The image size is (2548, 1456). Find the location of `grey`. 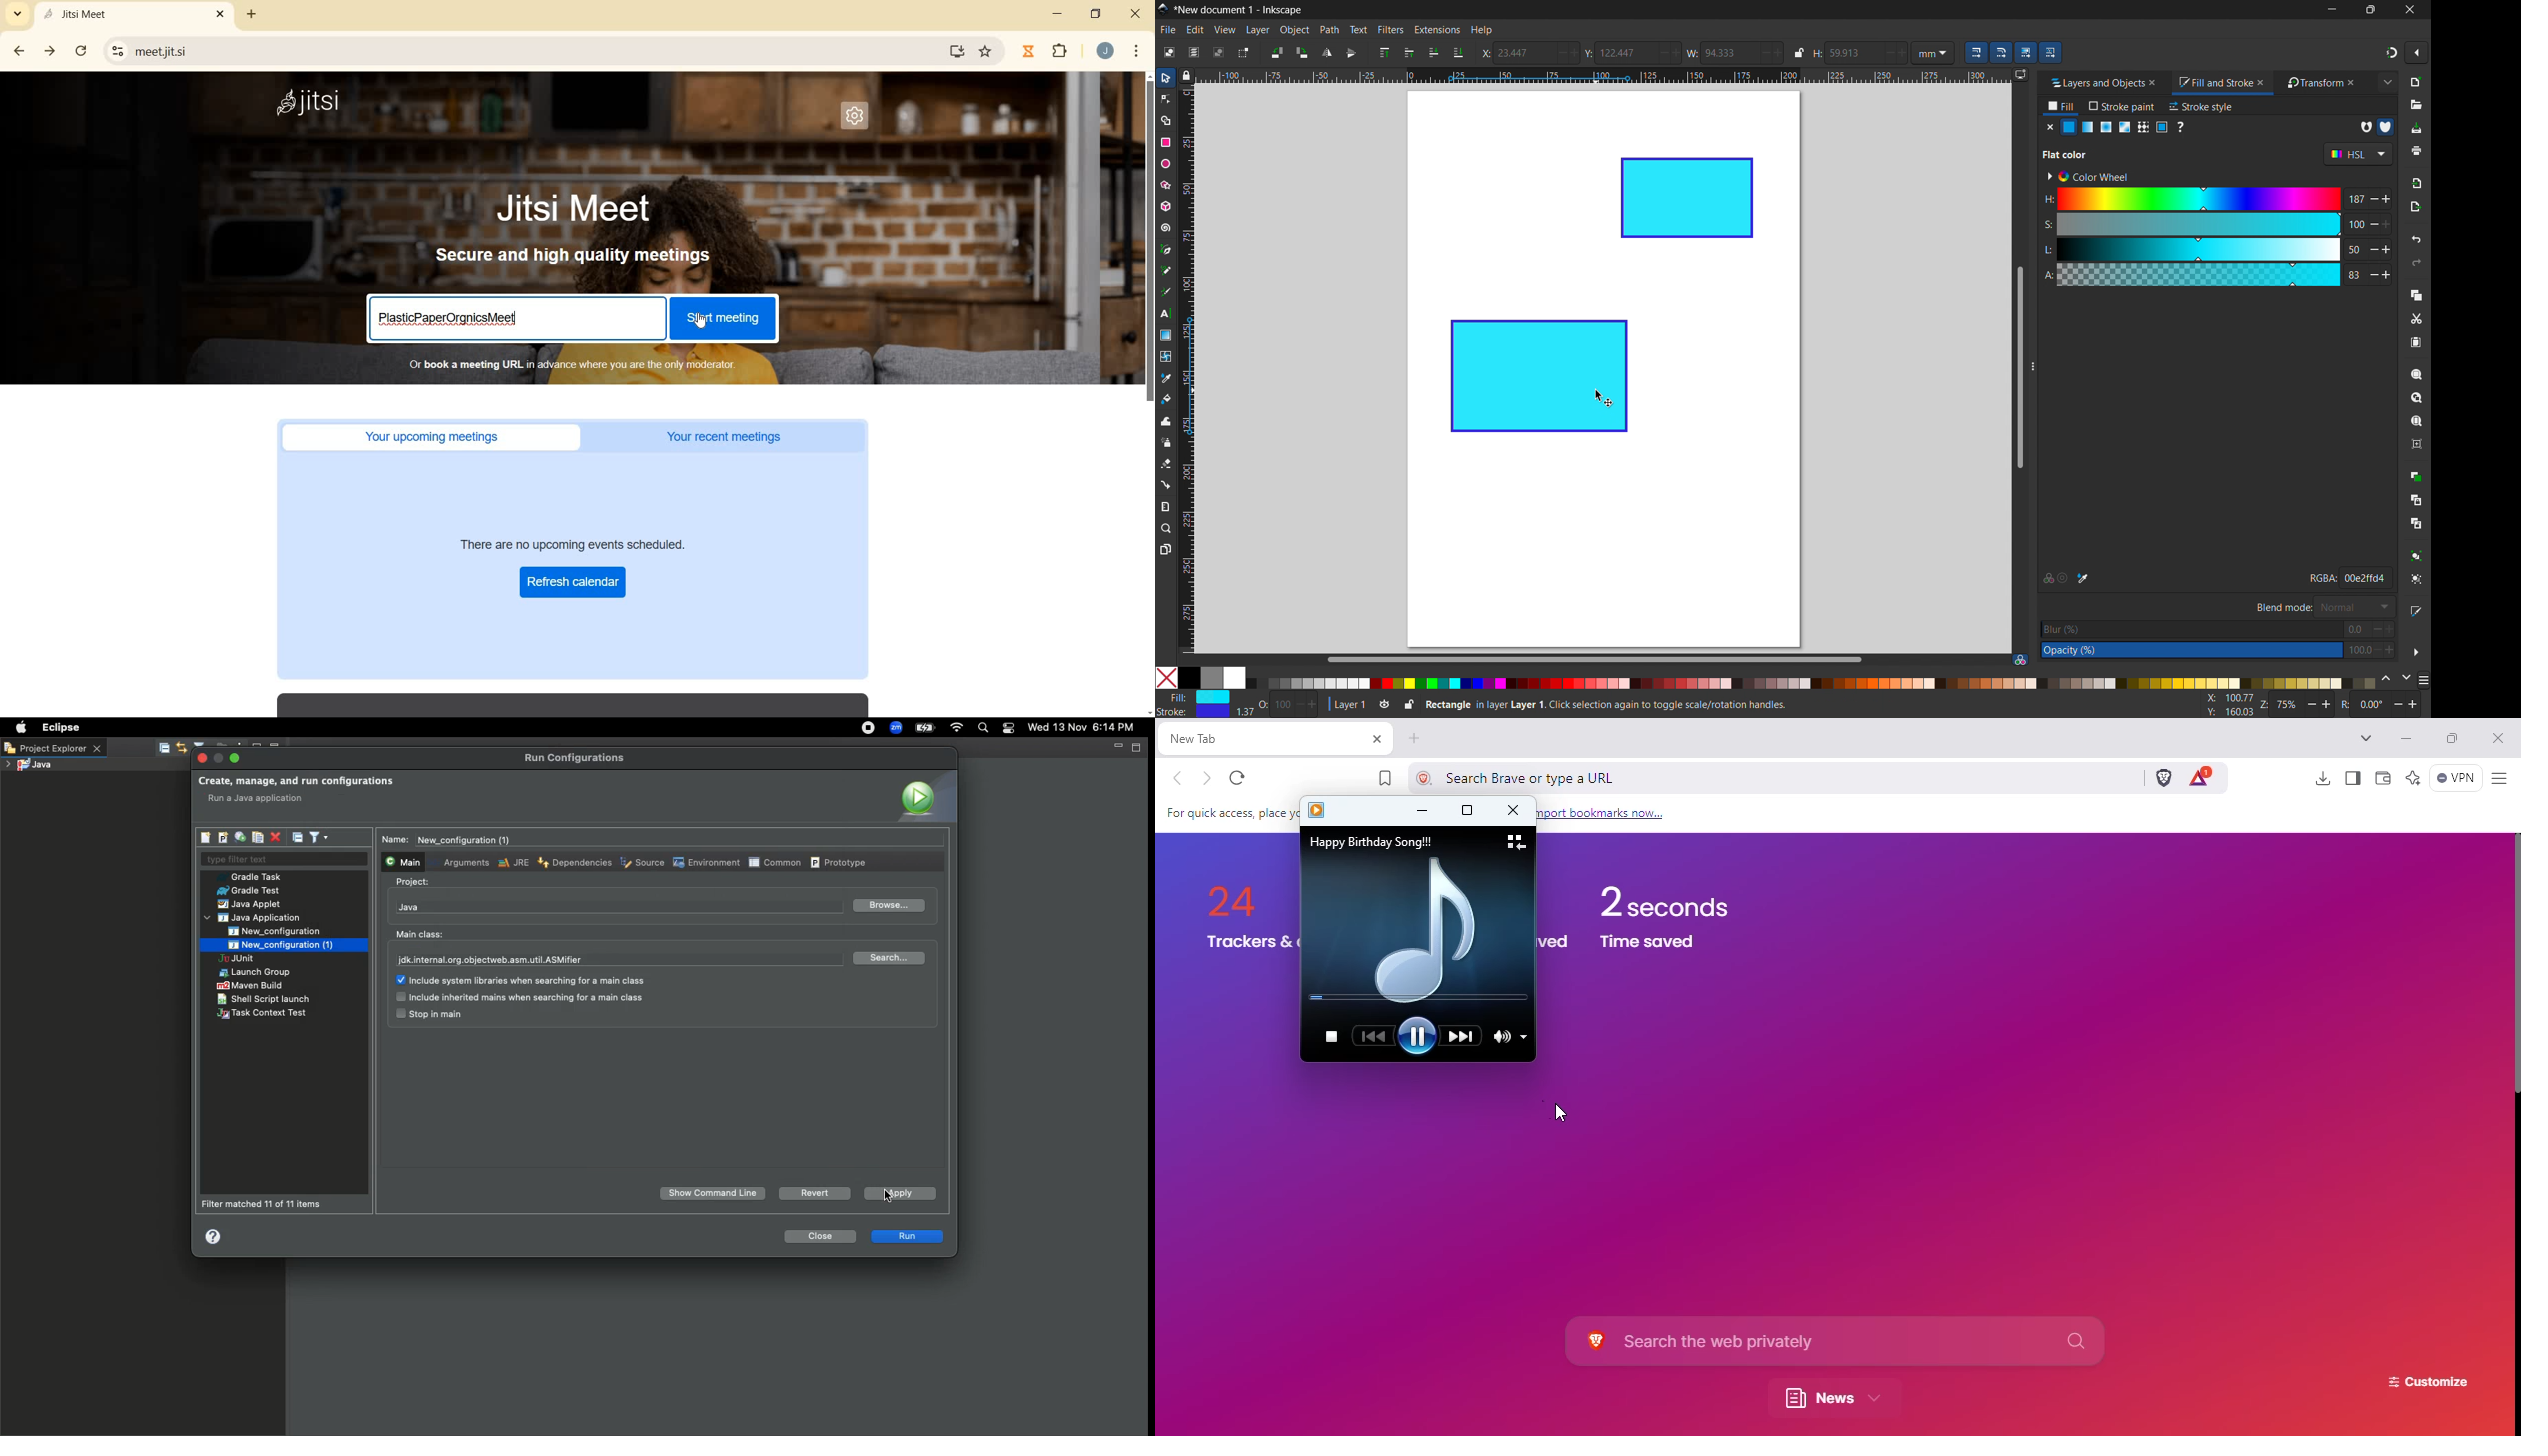

grey is located at coordinates (1211, 677).